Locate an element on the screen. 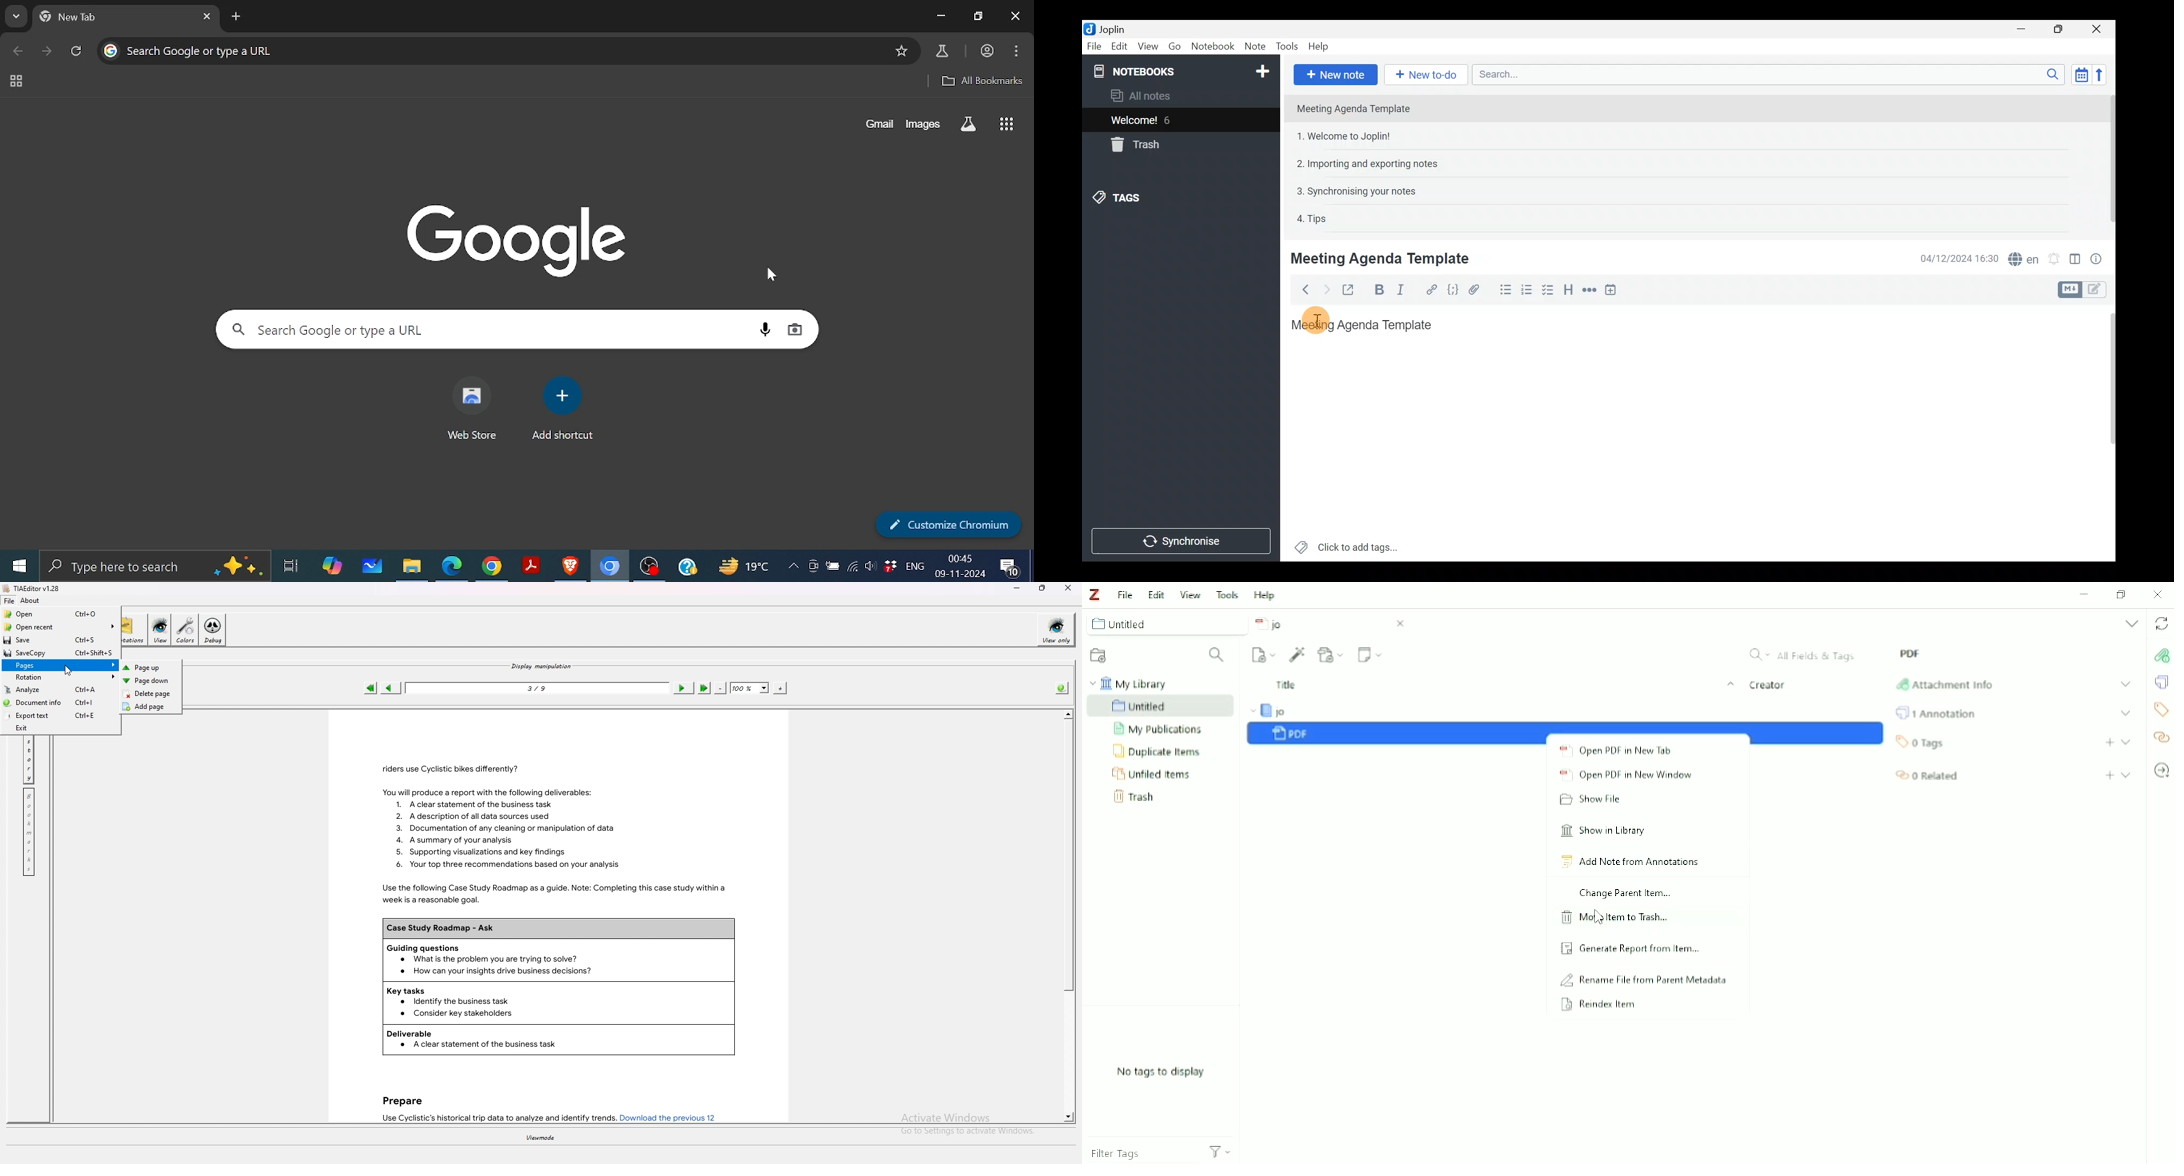 This screenshot has height=1176, width=2184. Reindex Item is located at coordinates (1601, 1004).